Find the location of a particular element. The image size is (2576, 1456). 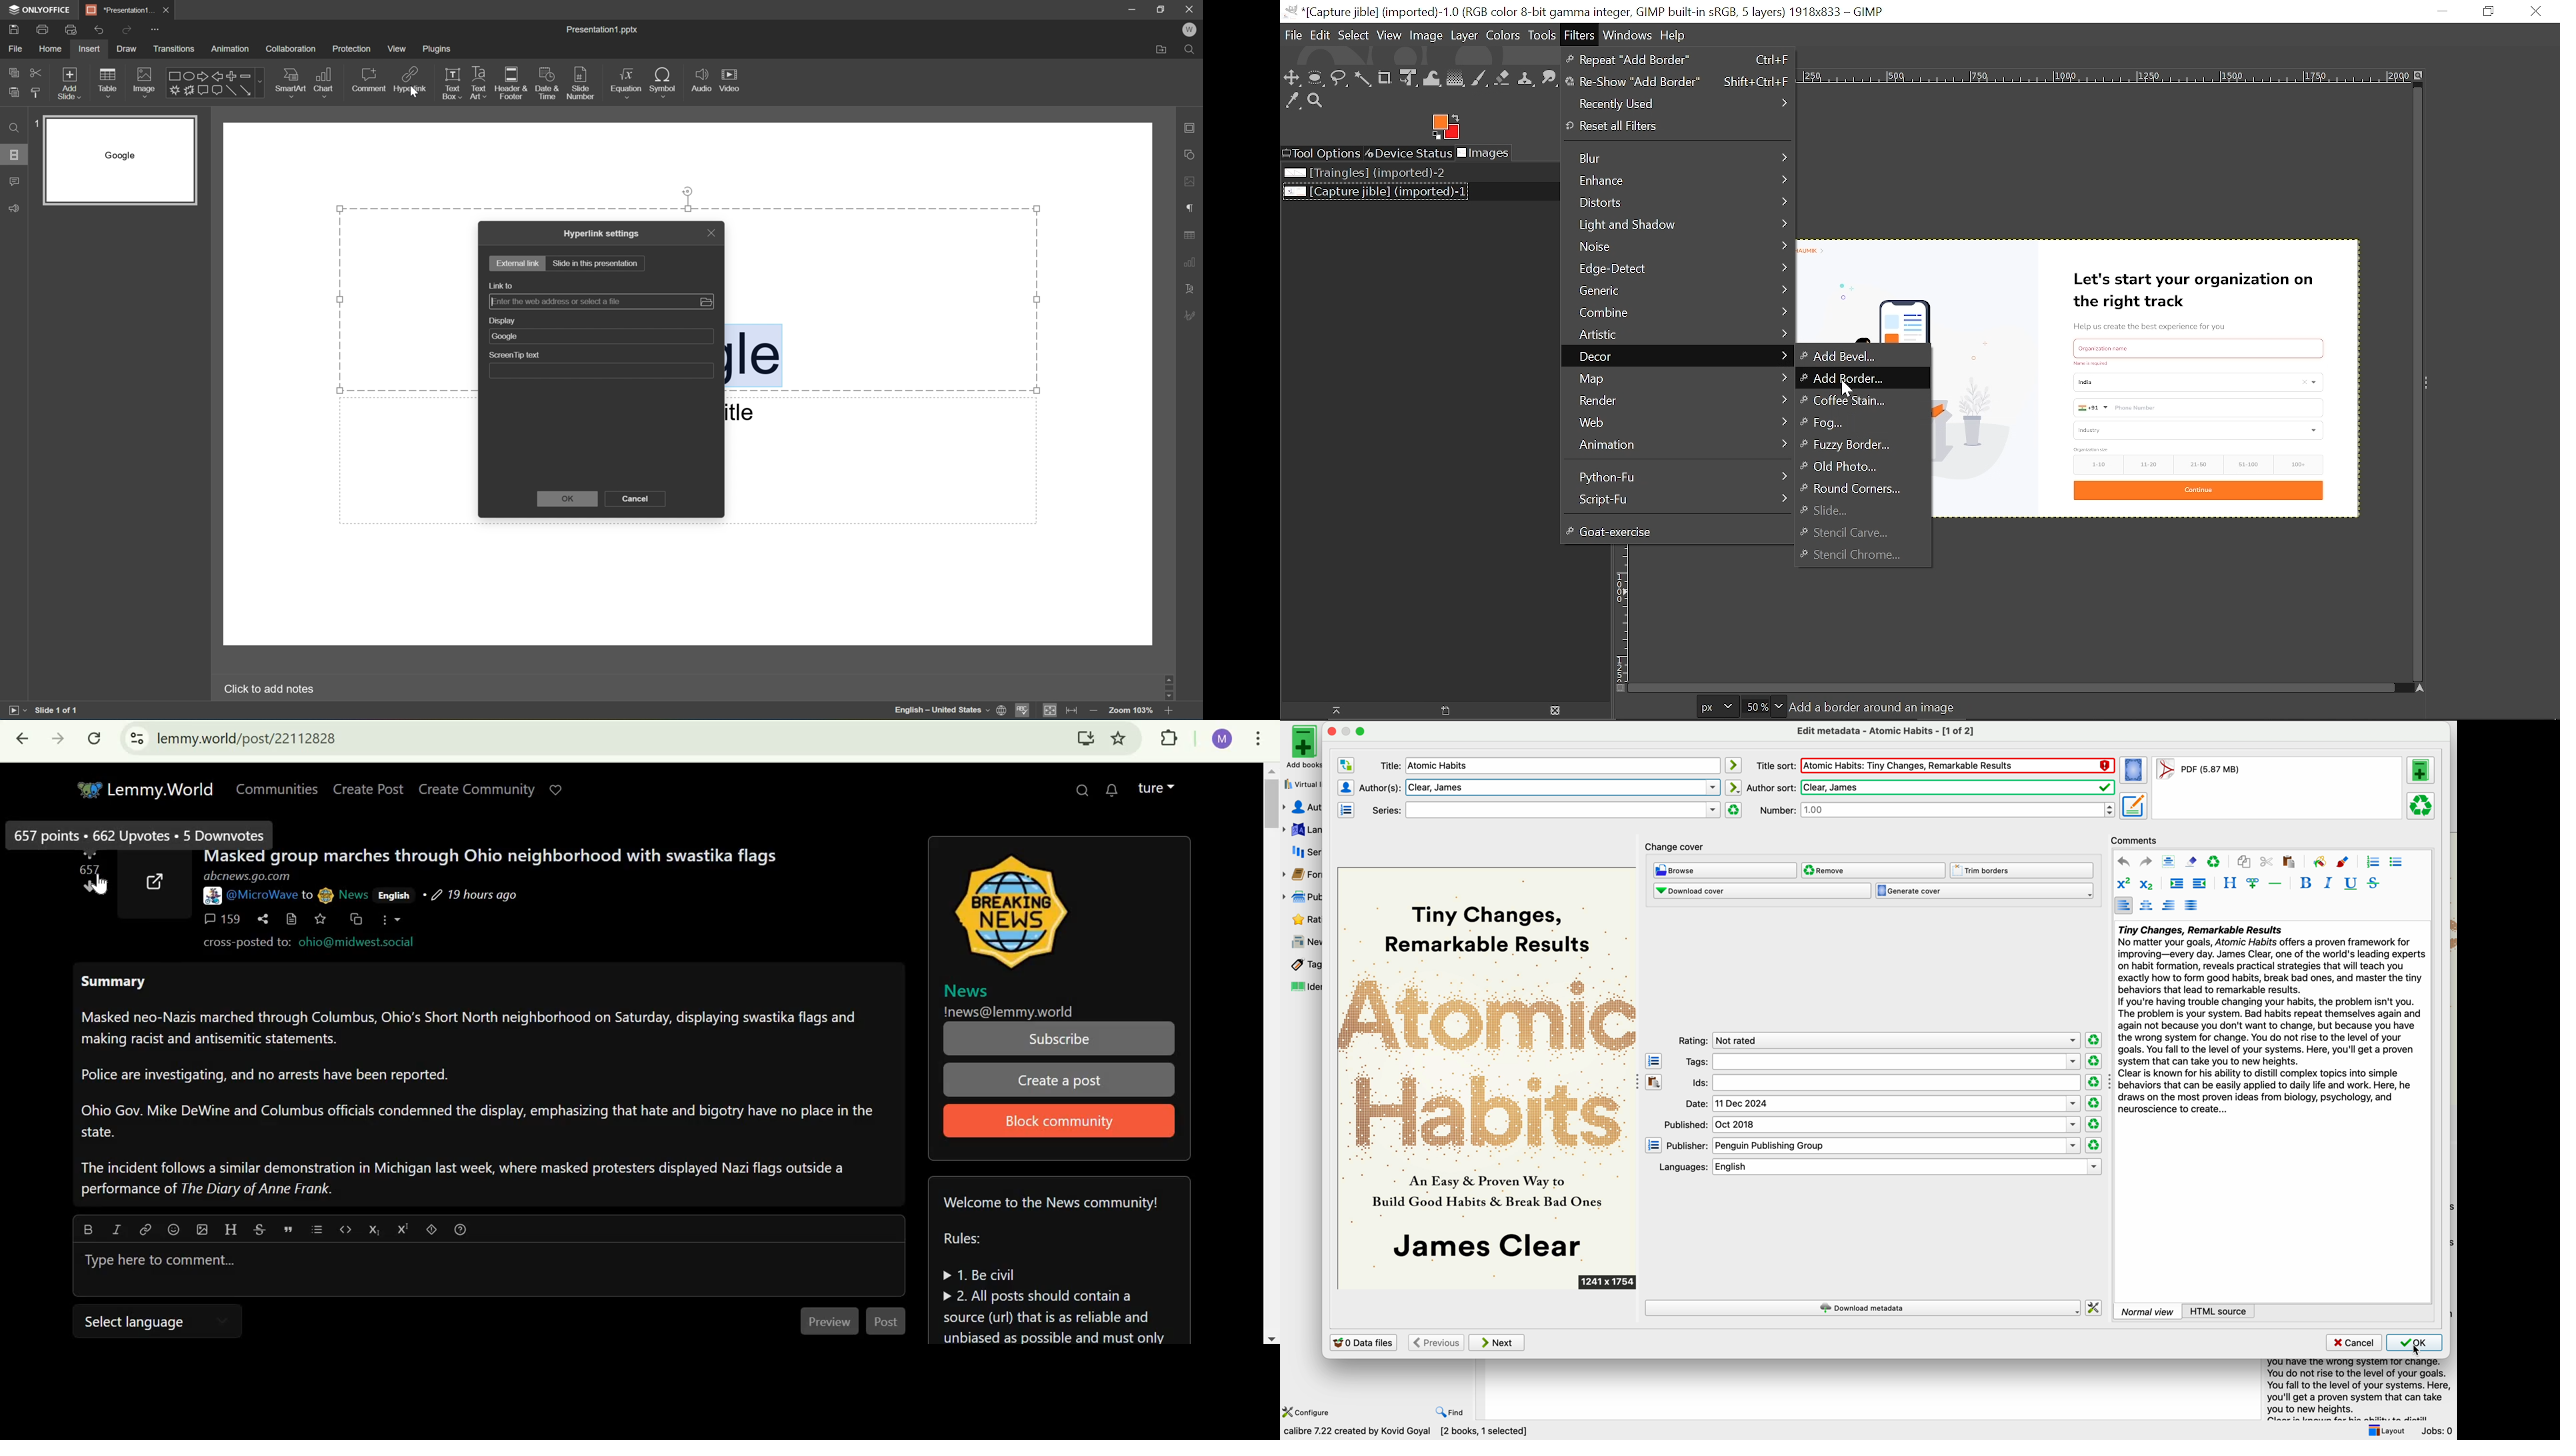

Hyperlink settings is located at coordinates (602, 233).